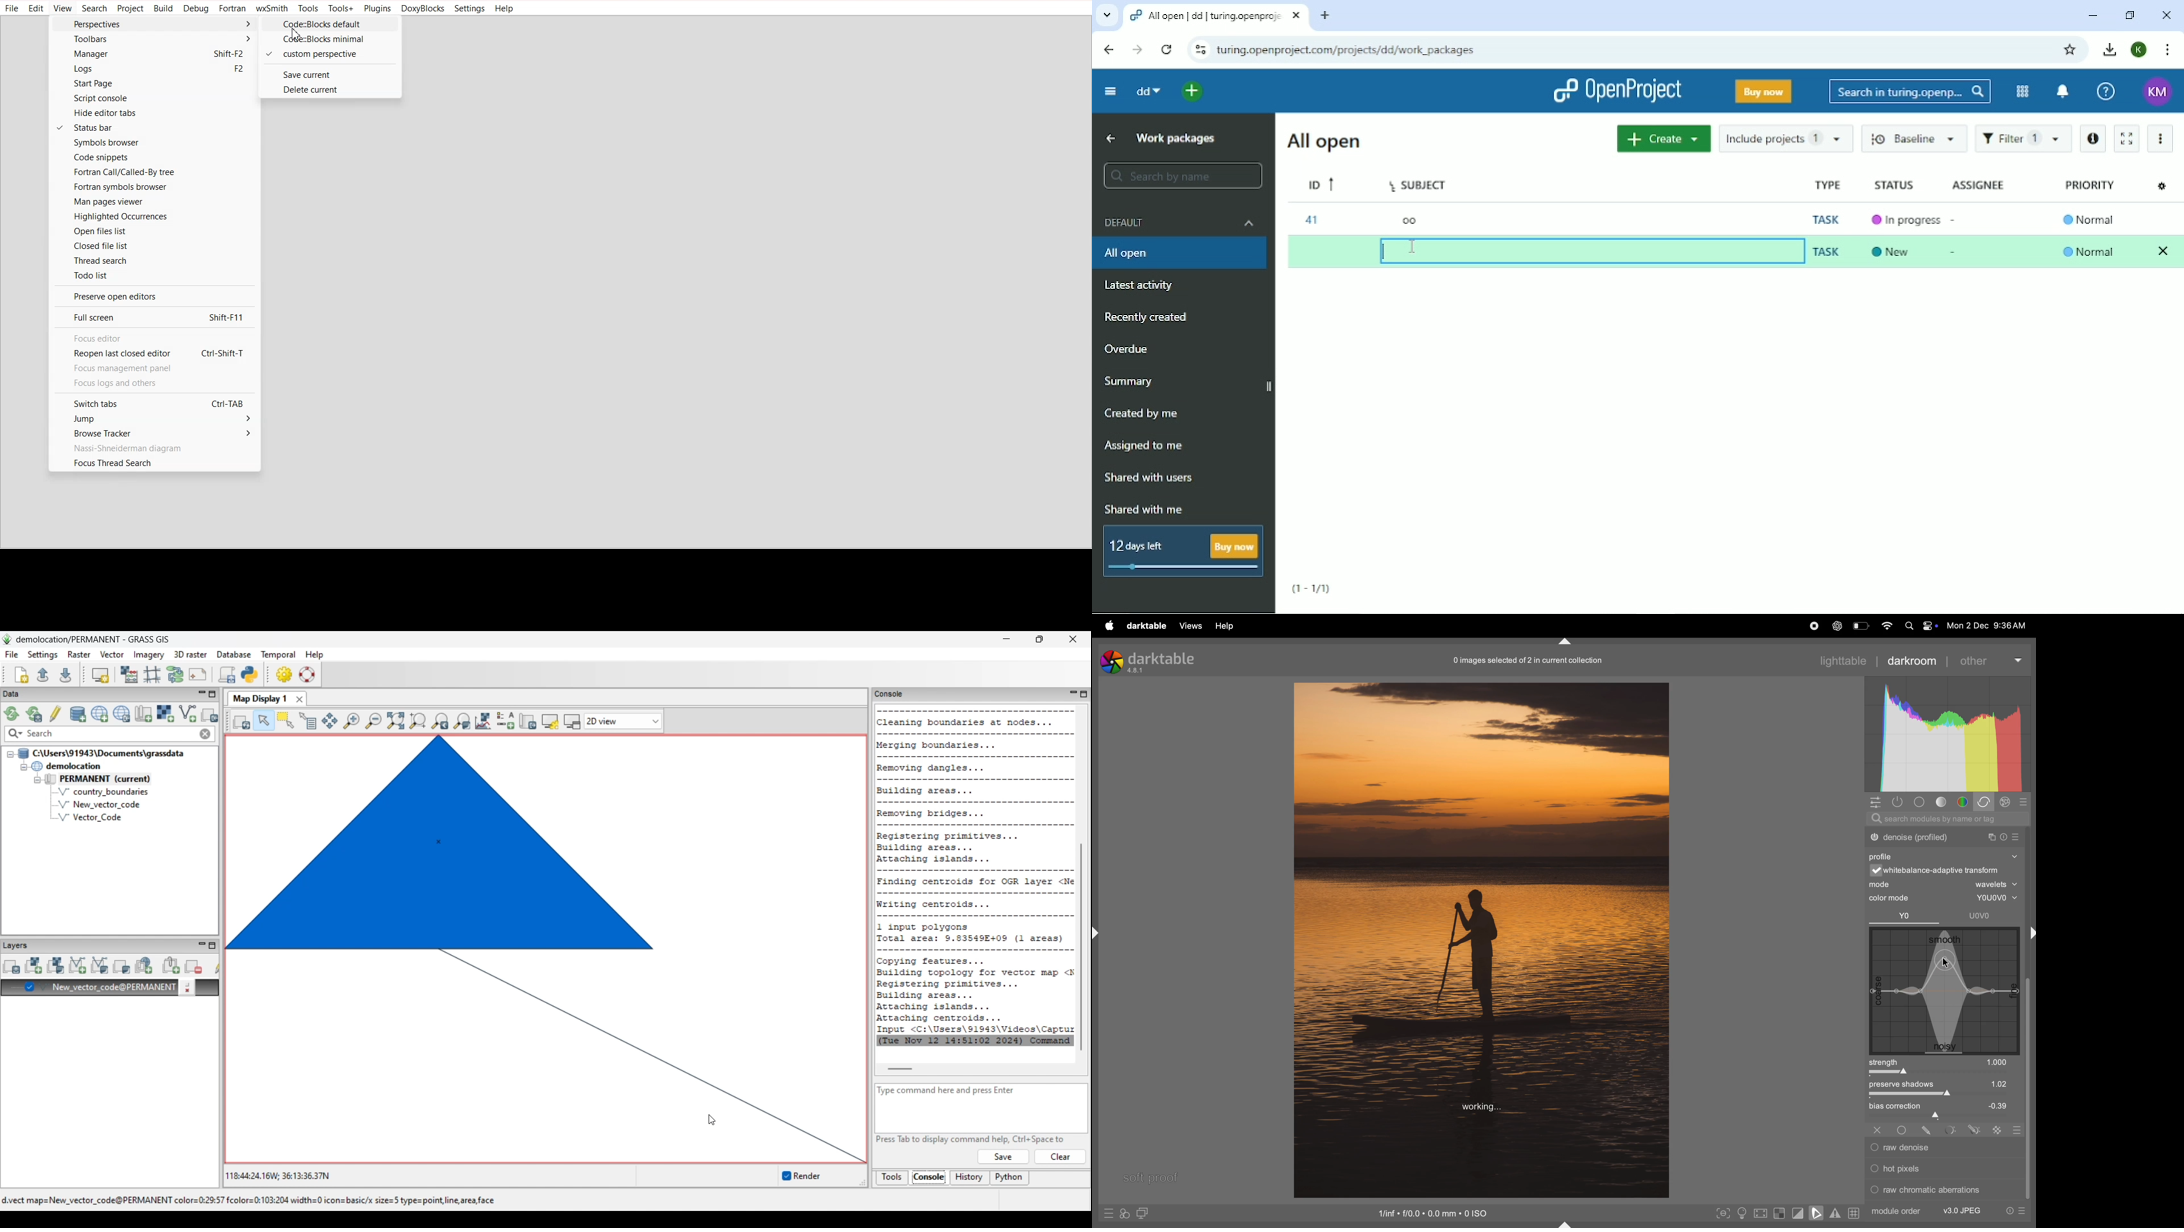 Image resolution: width=2184 pixels, height=1232 pixels. I want to click on UOvo, so click(1981, 915).